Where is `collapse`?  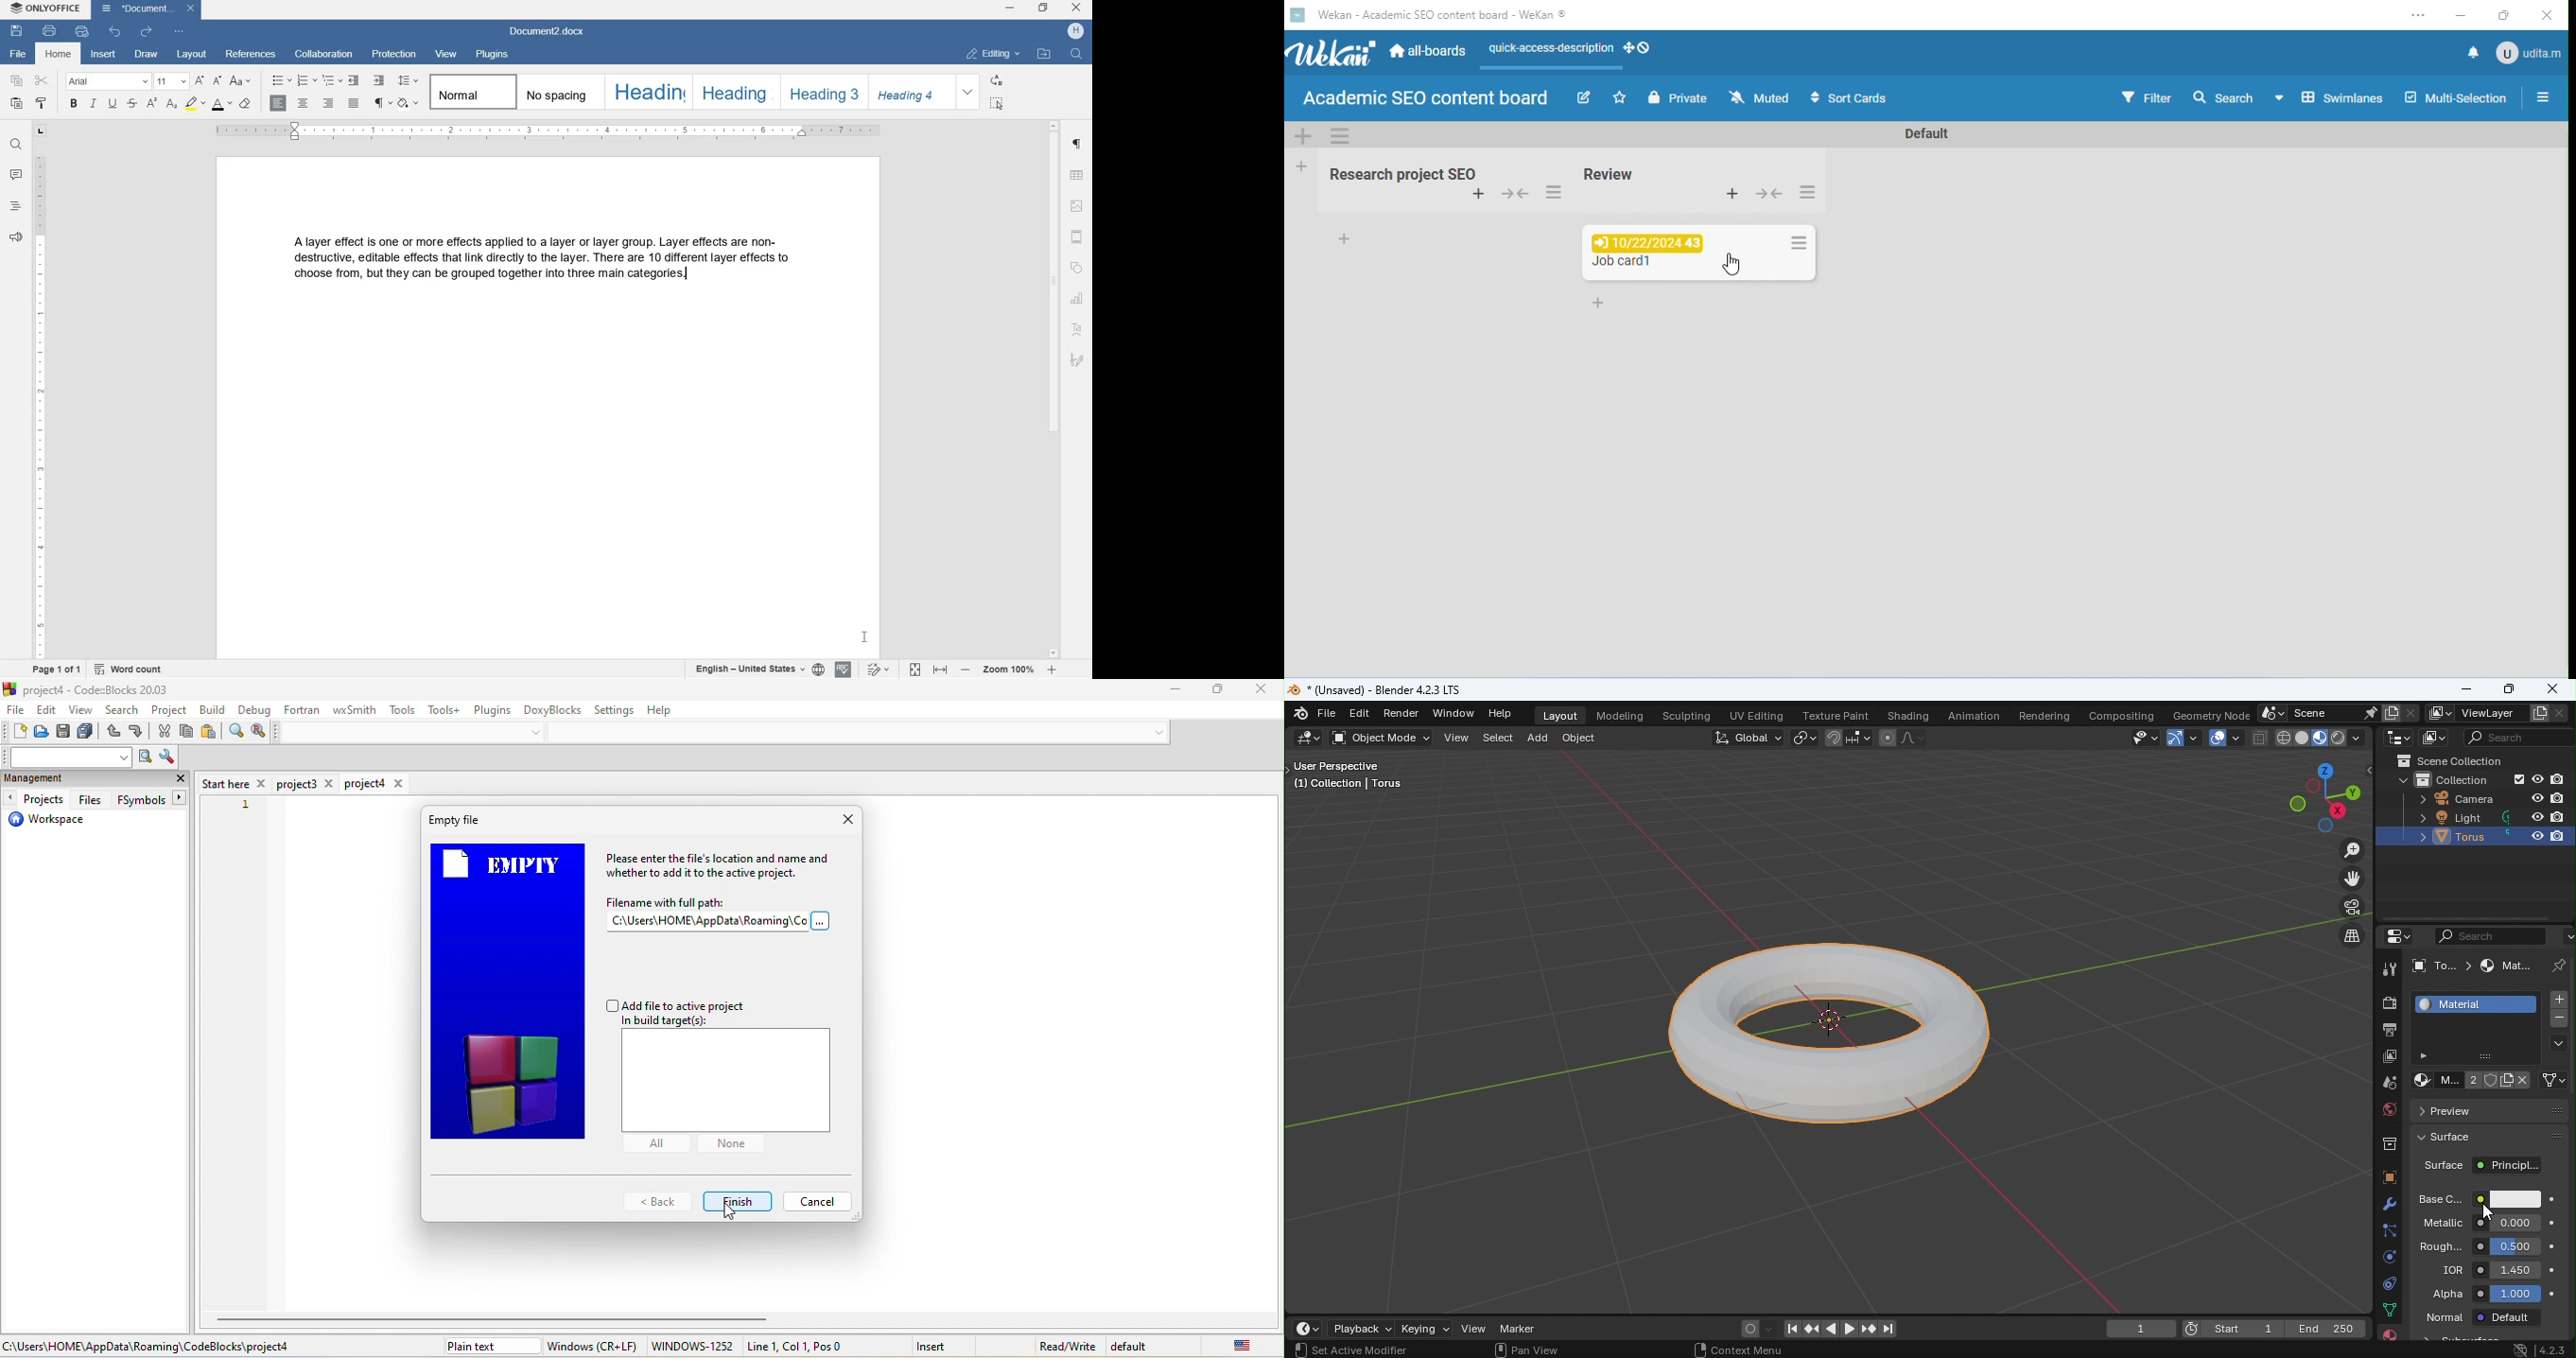 collapse is located at coordinates (1517, 196).